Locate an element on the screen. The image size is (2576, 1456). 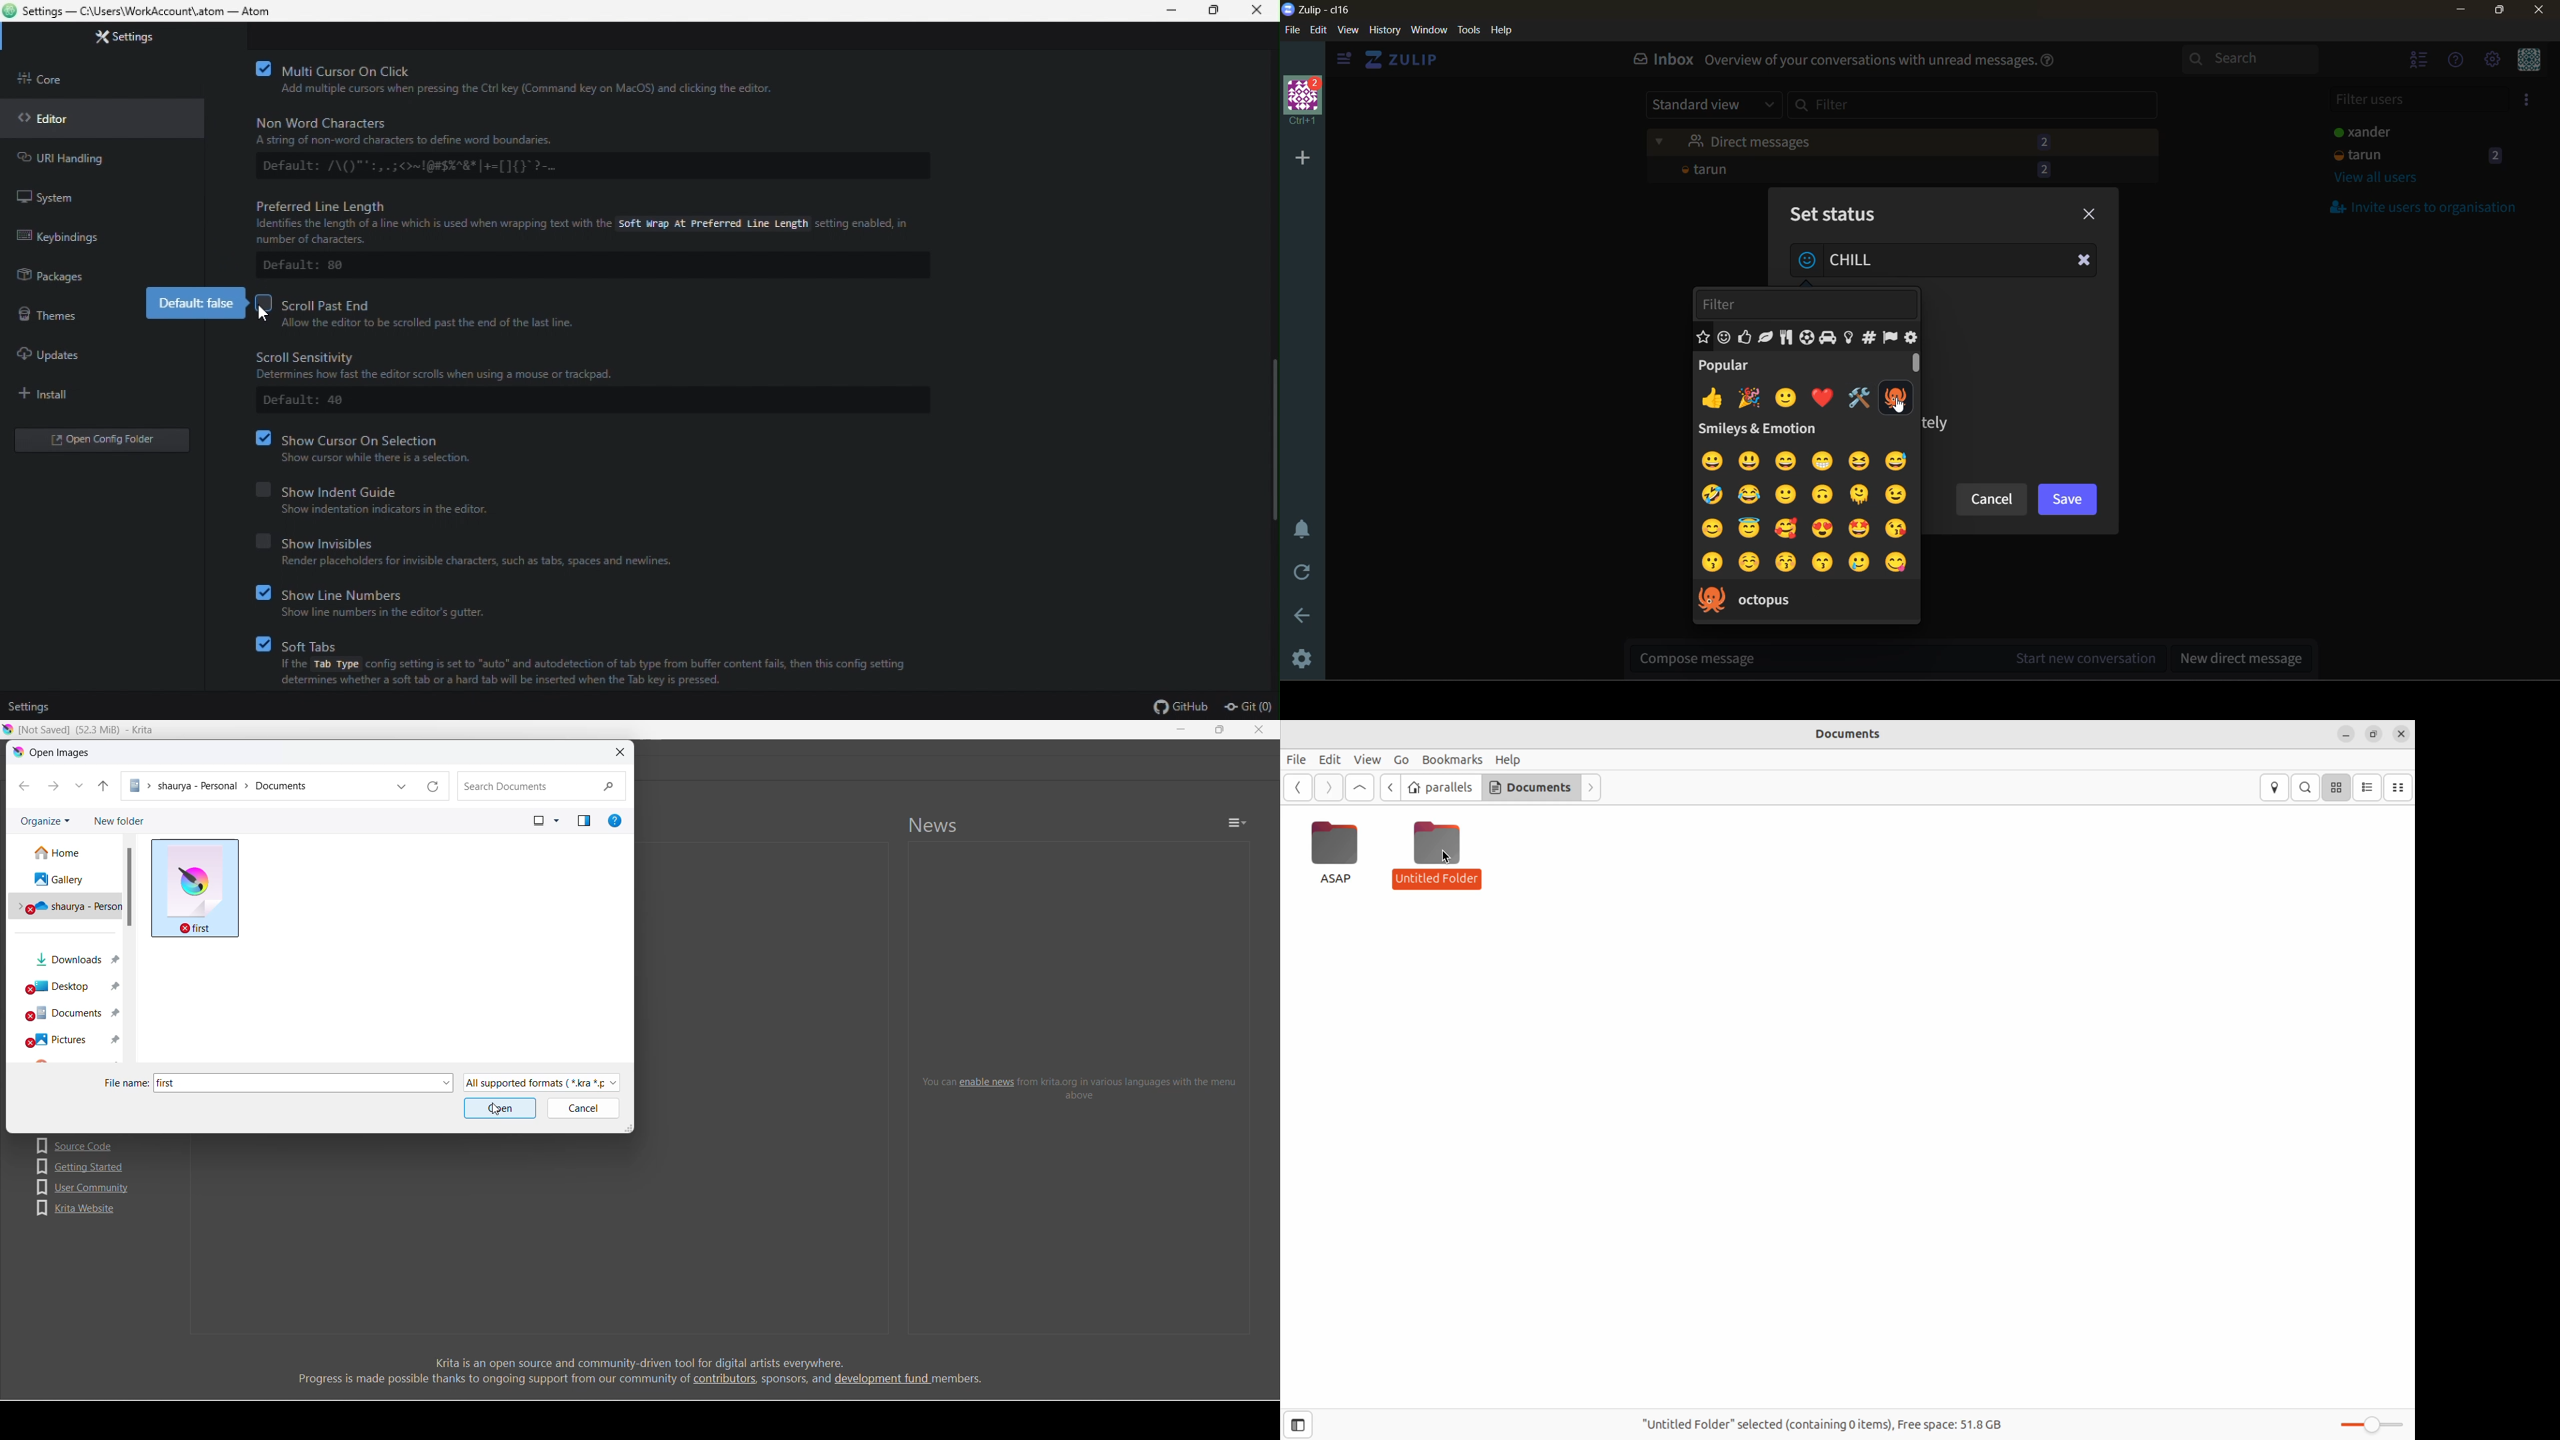
emoji is located at coordinates (1785, 529).